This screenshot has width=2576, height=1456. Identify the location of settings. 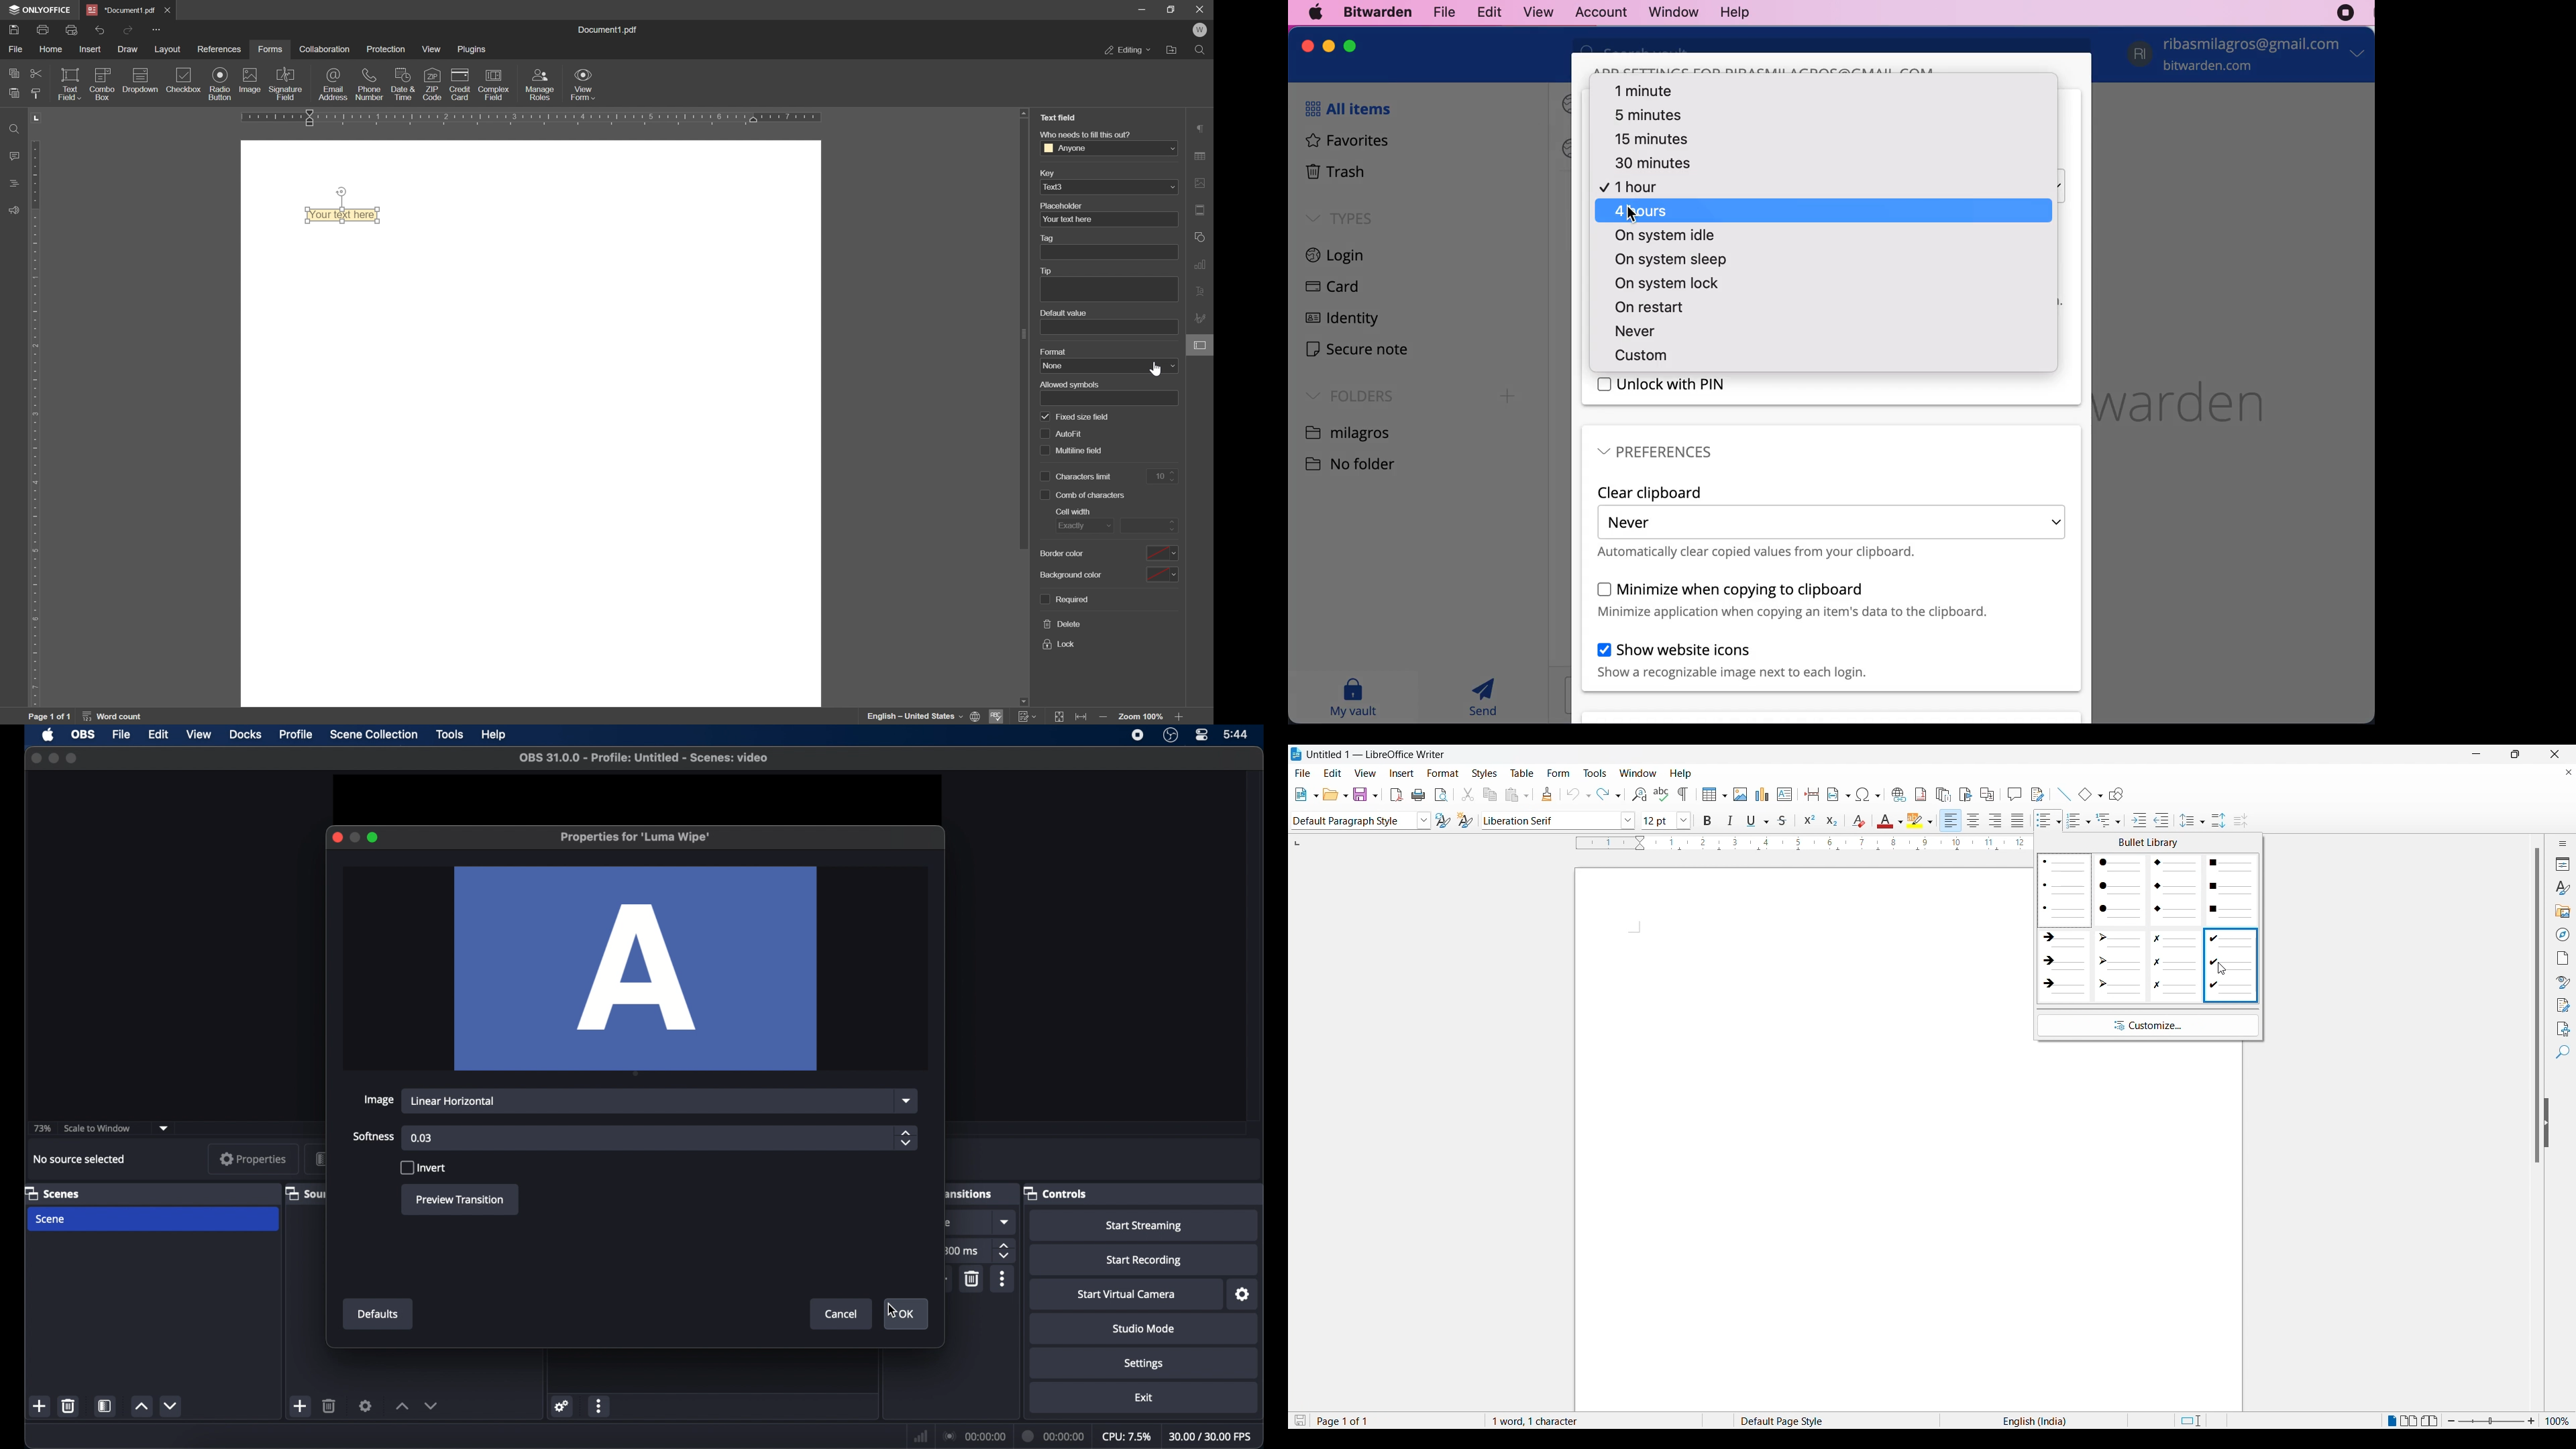
(562, 1407).